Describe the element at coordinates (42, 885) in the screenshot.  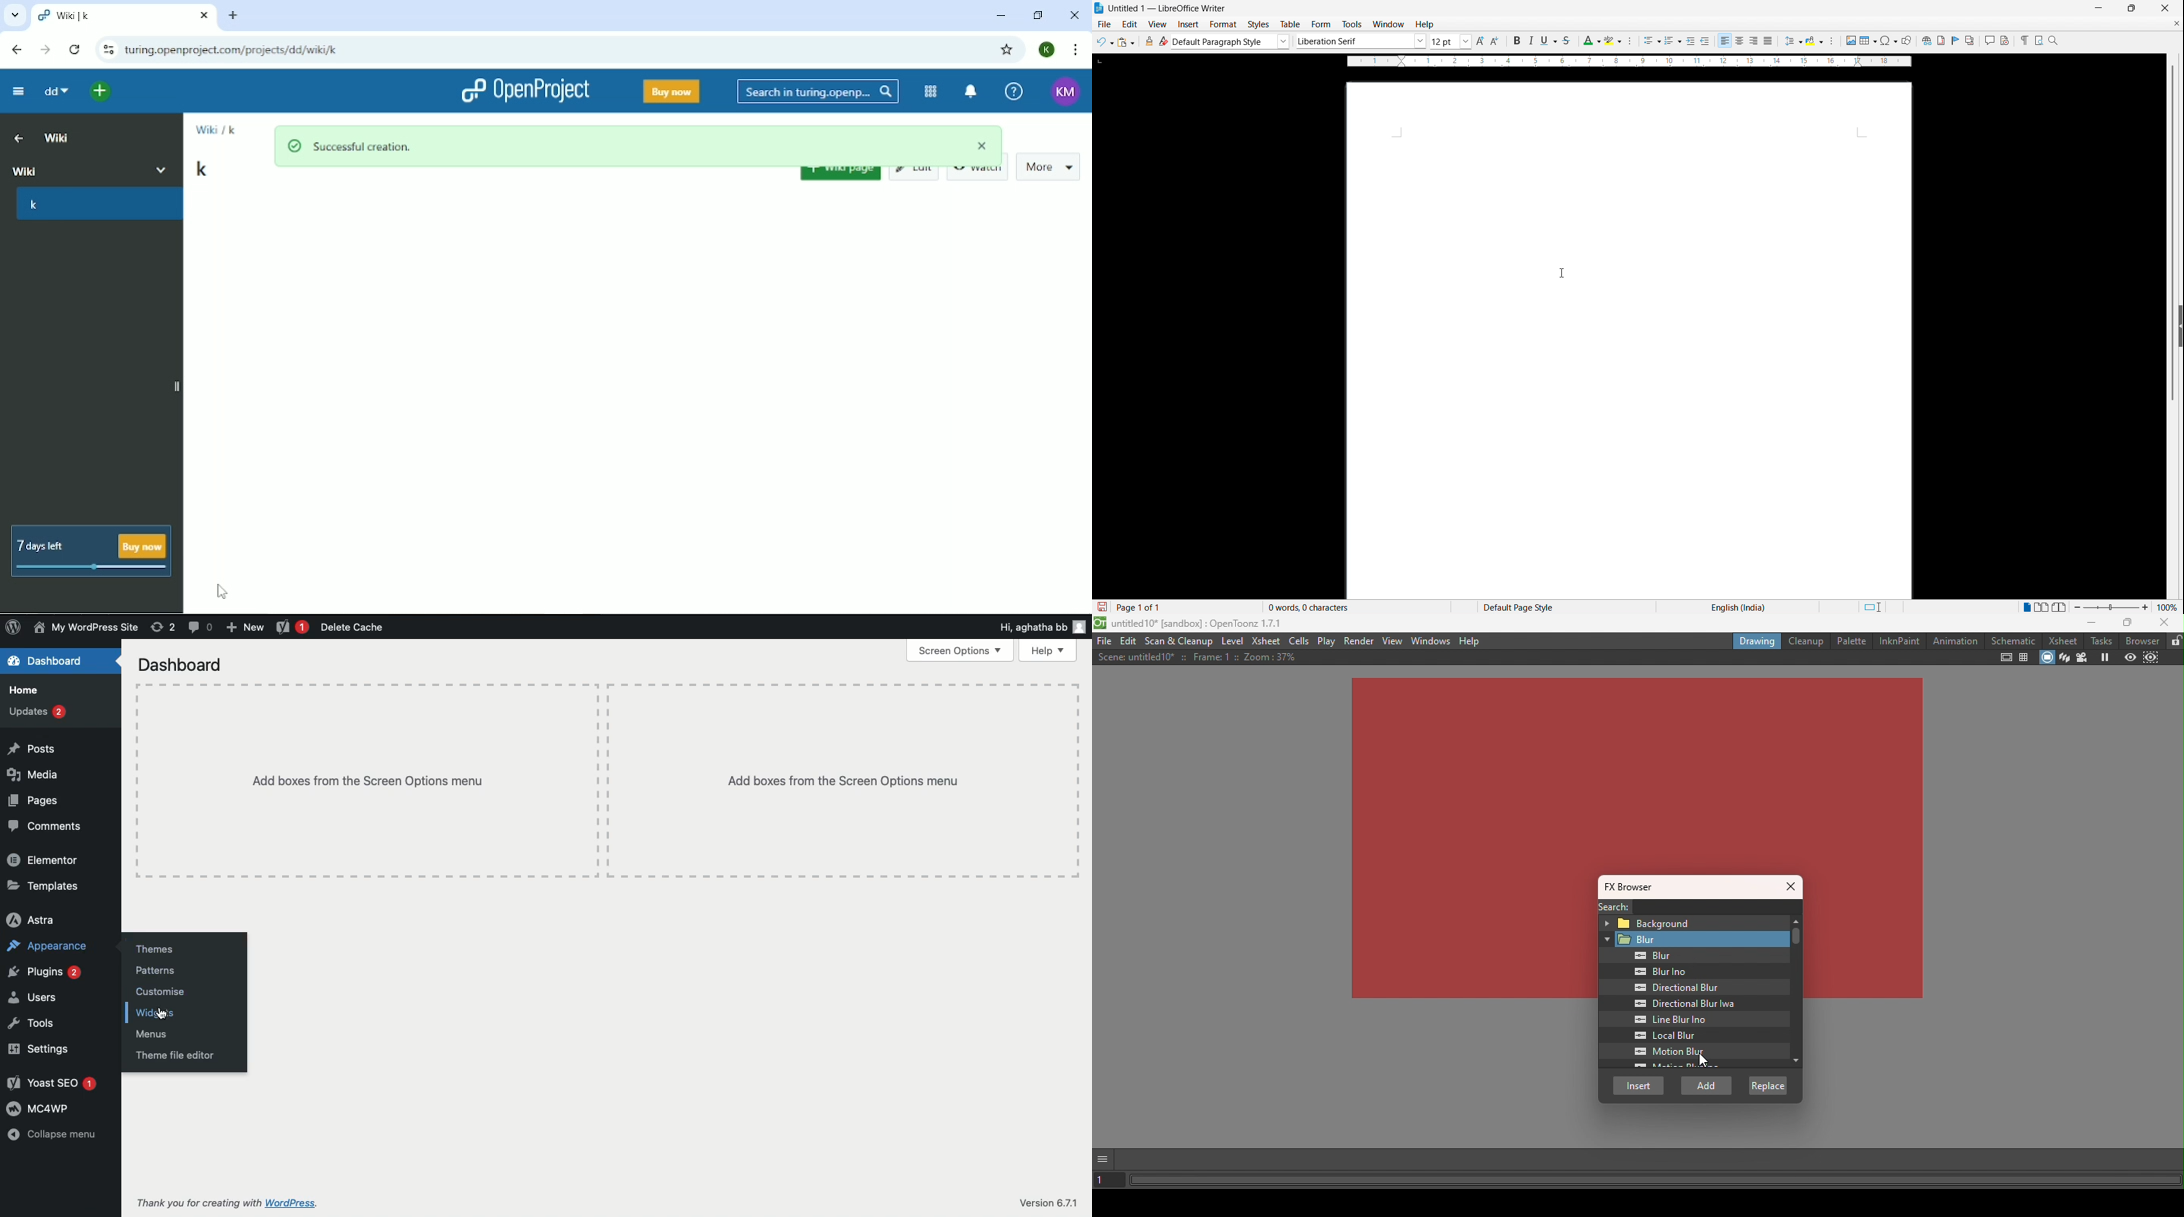
I see `Templates` at that location.